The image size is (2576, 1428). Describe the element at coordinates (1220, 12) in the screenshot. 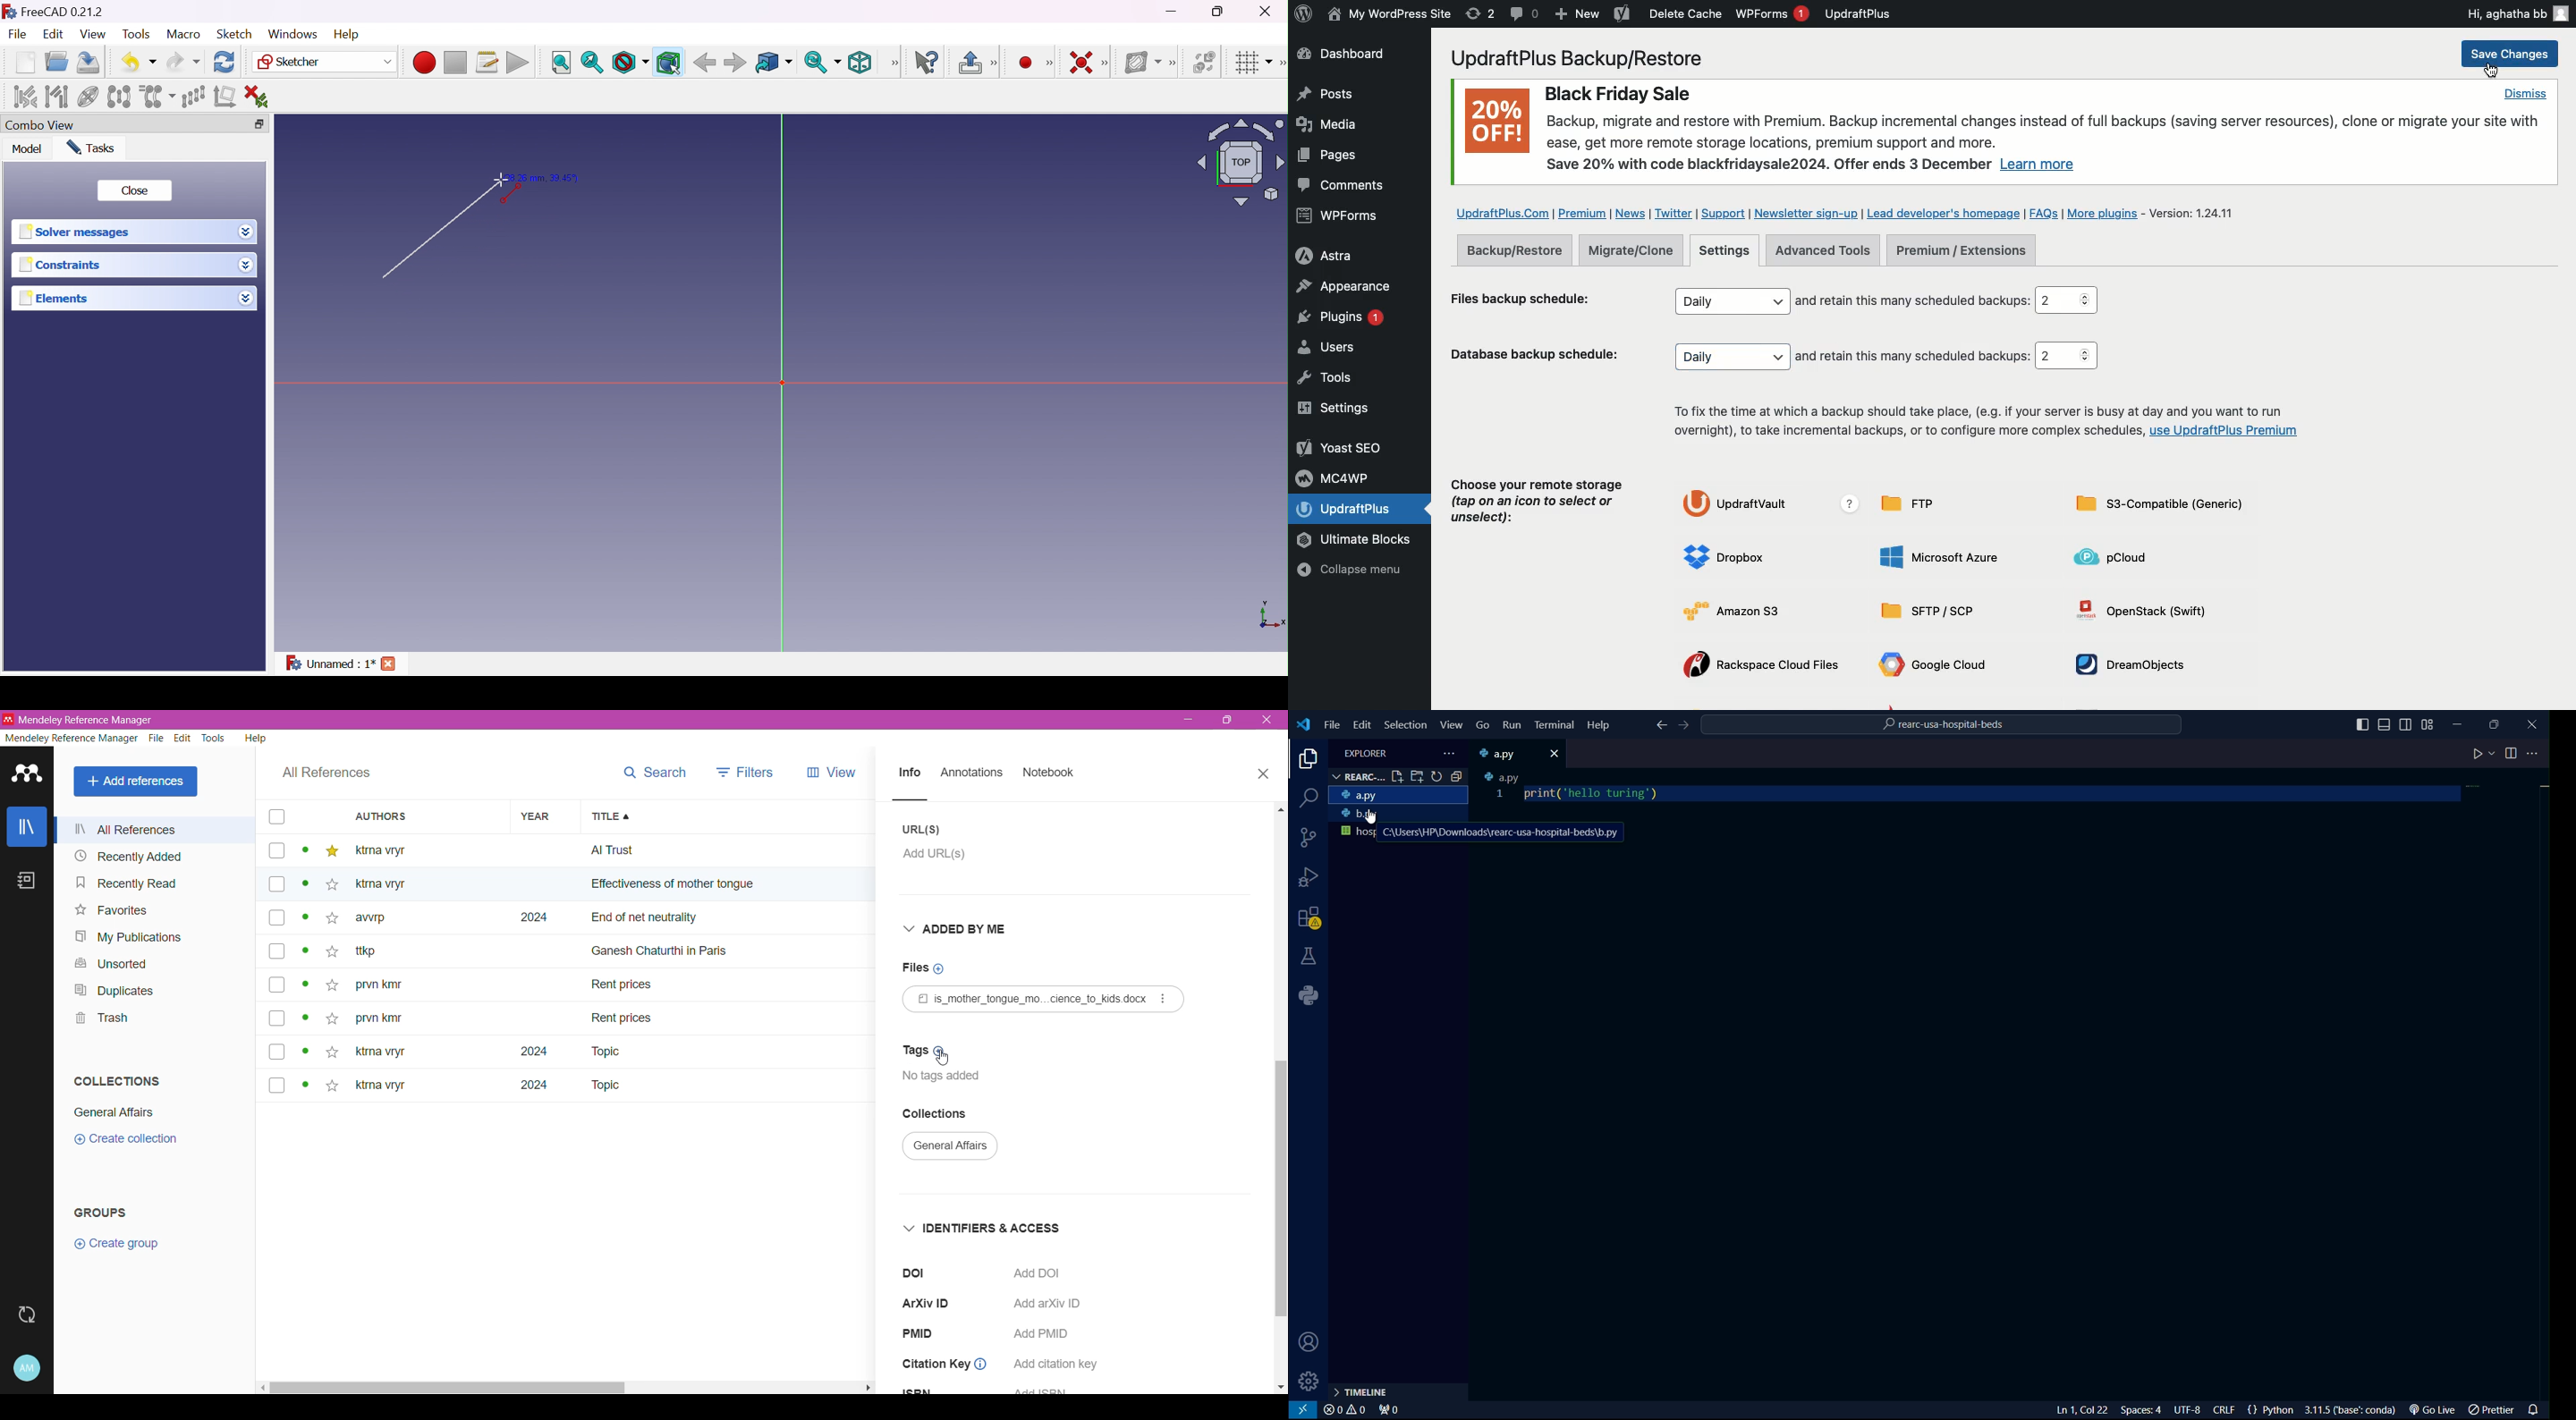

I see `Restore down` at that location.